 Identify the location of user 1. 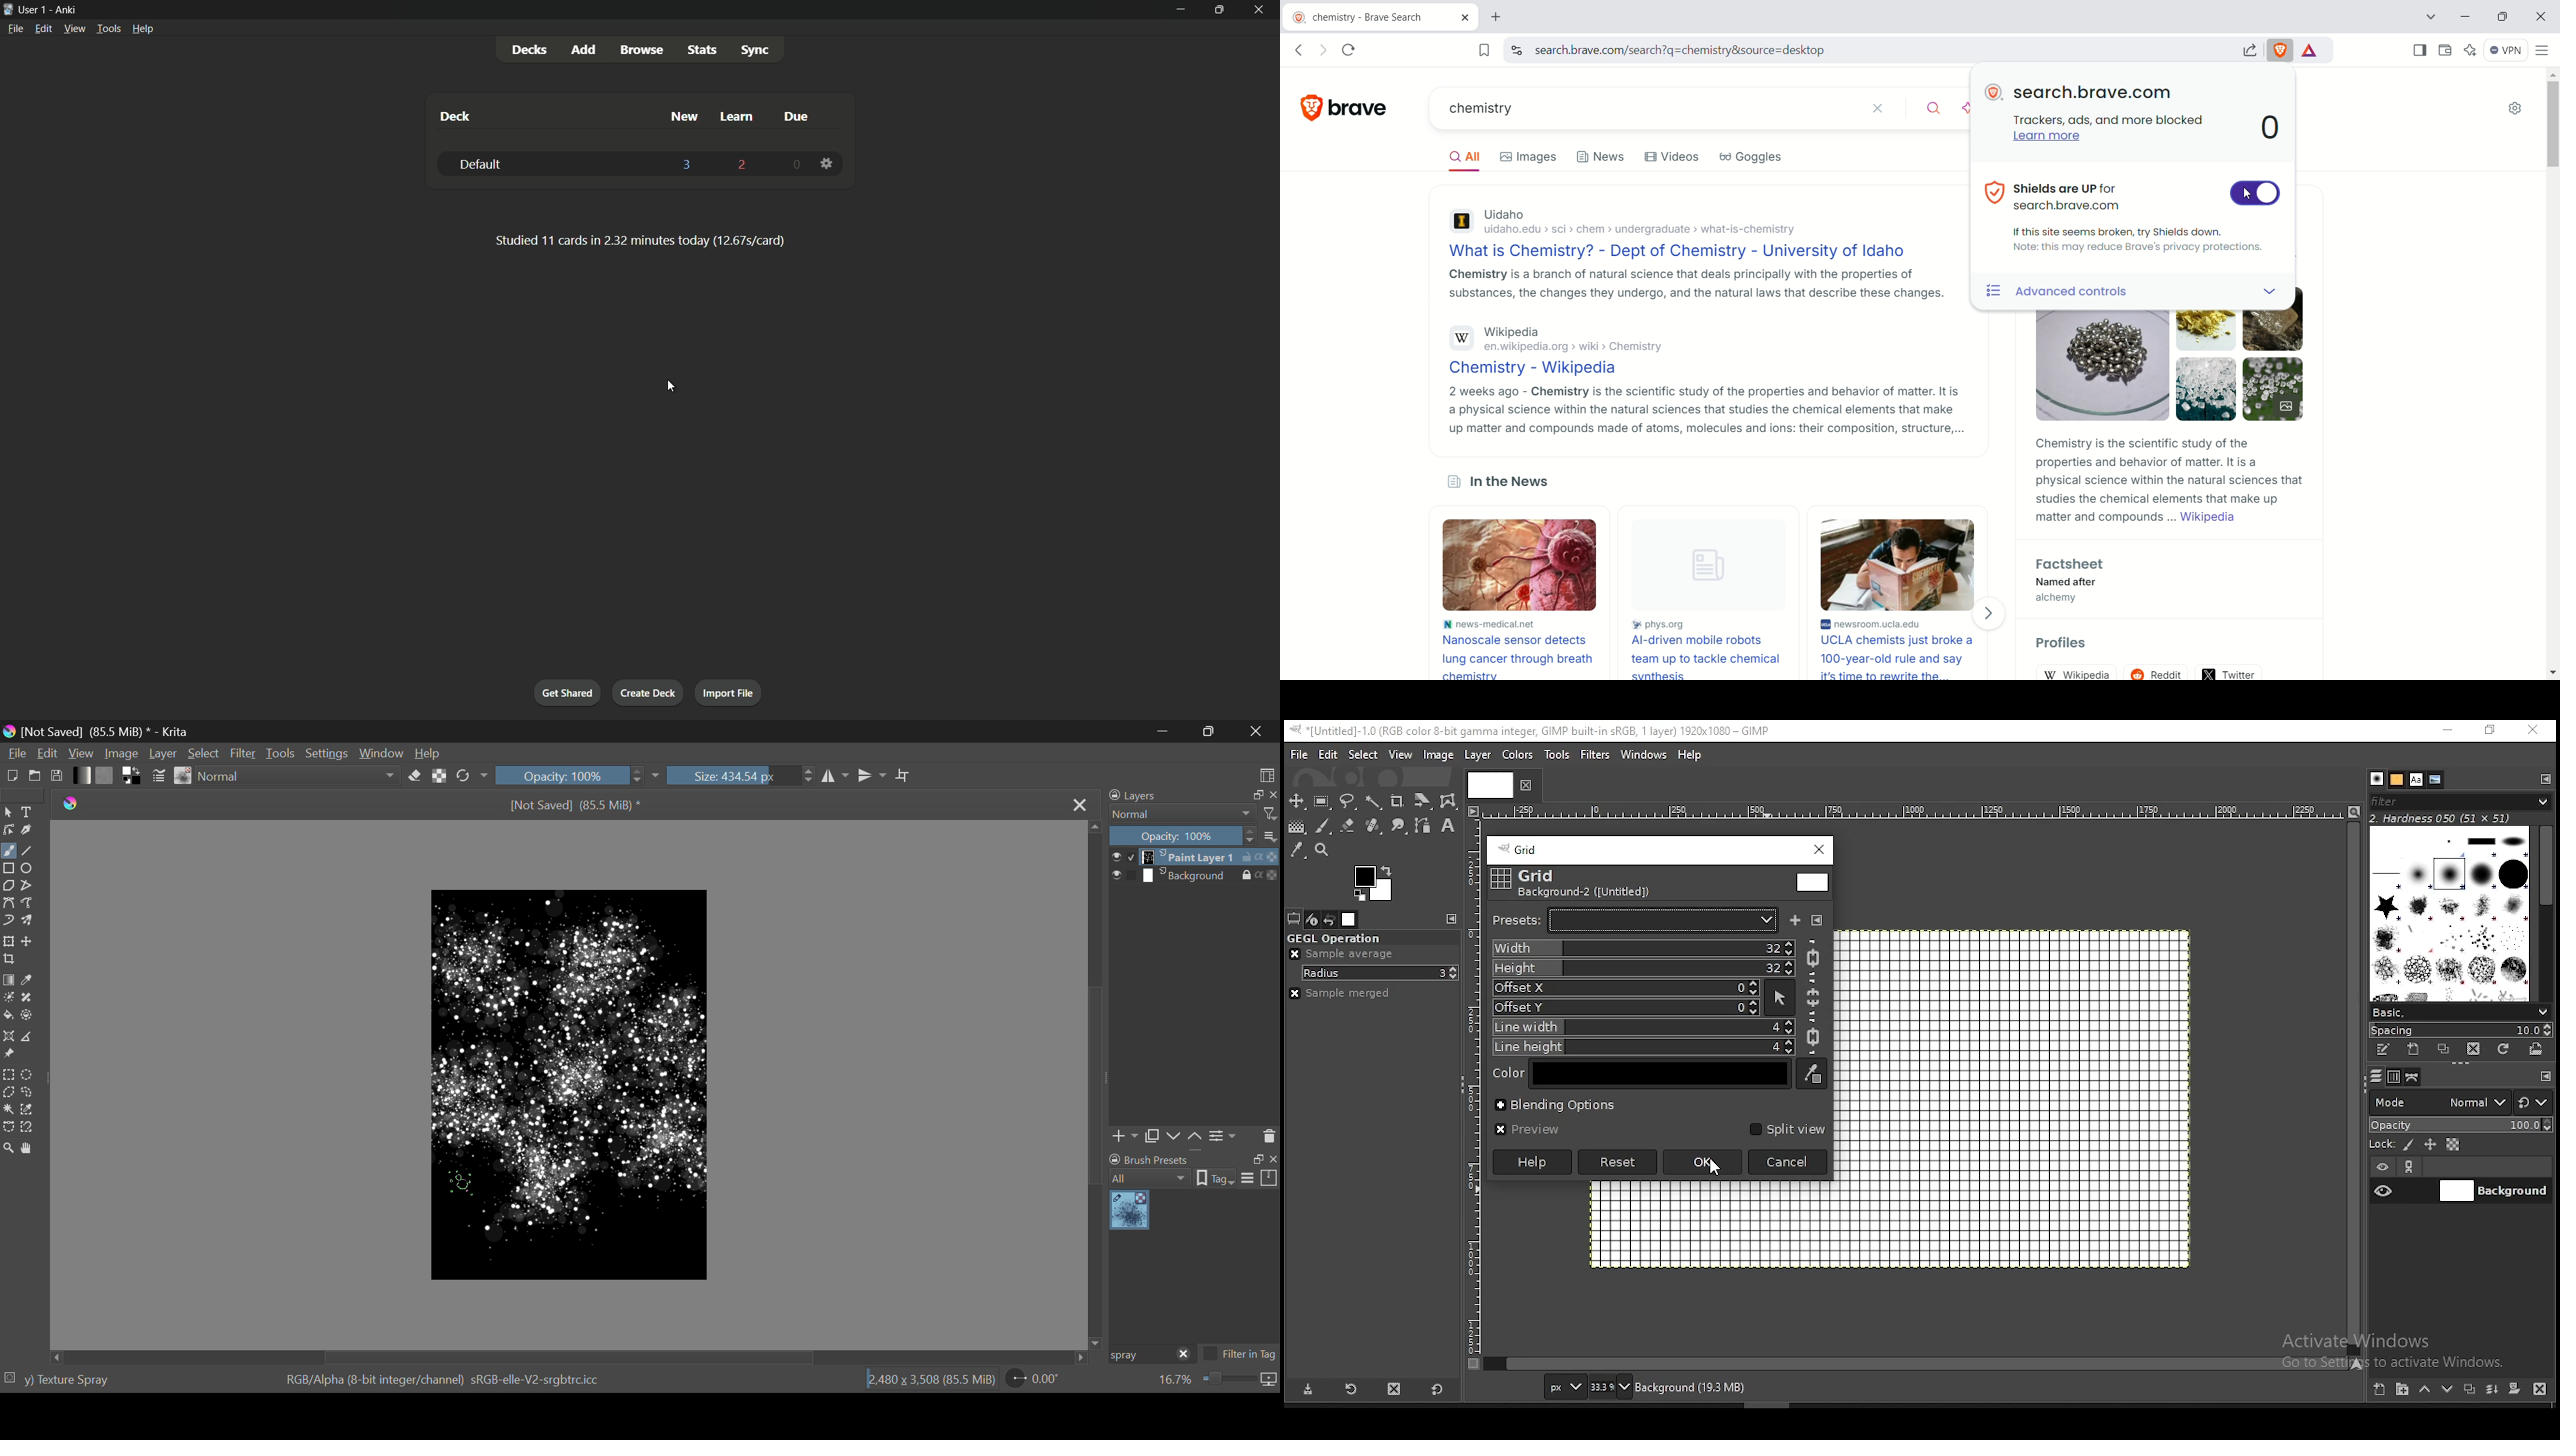
(34, 9).